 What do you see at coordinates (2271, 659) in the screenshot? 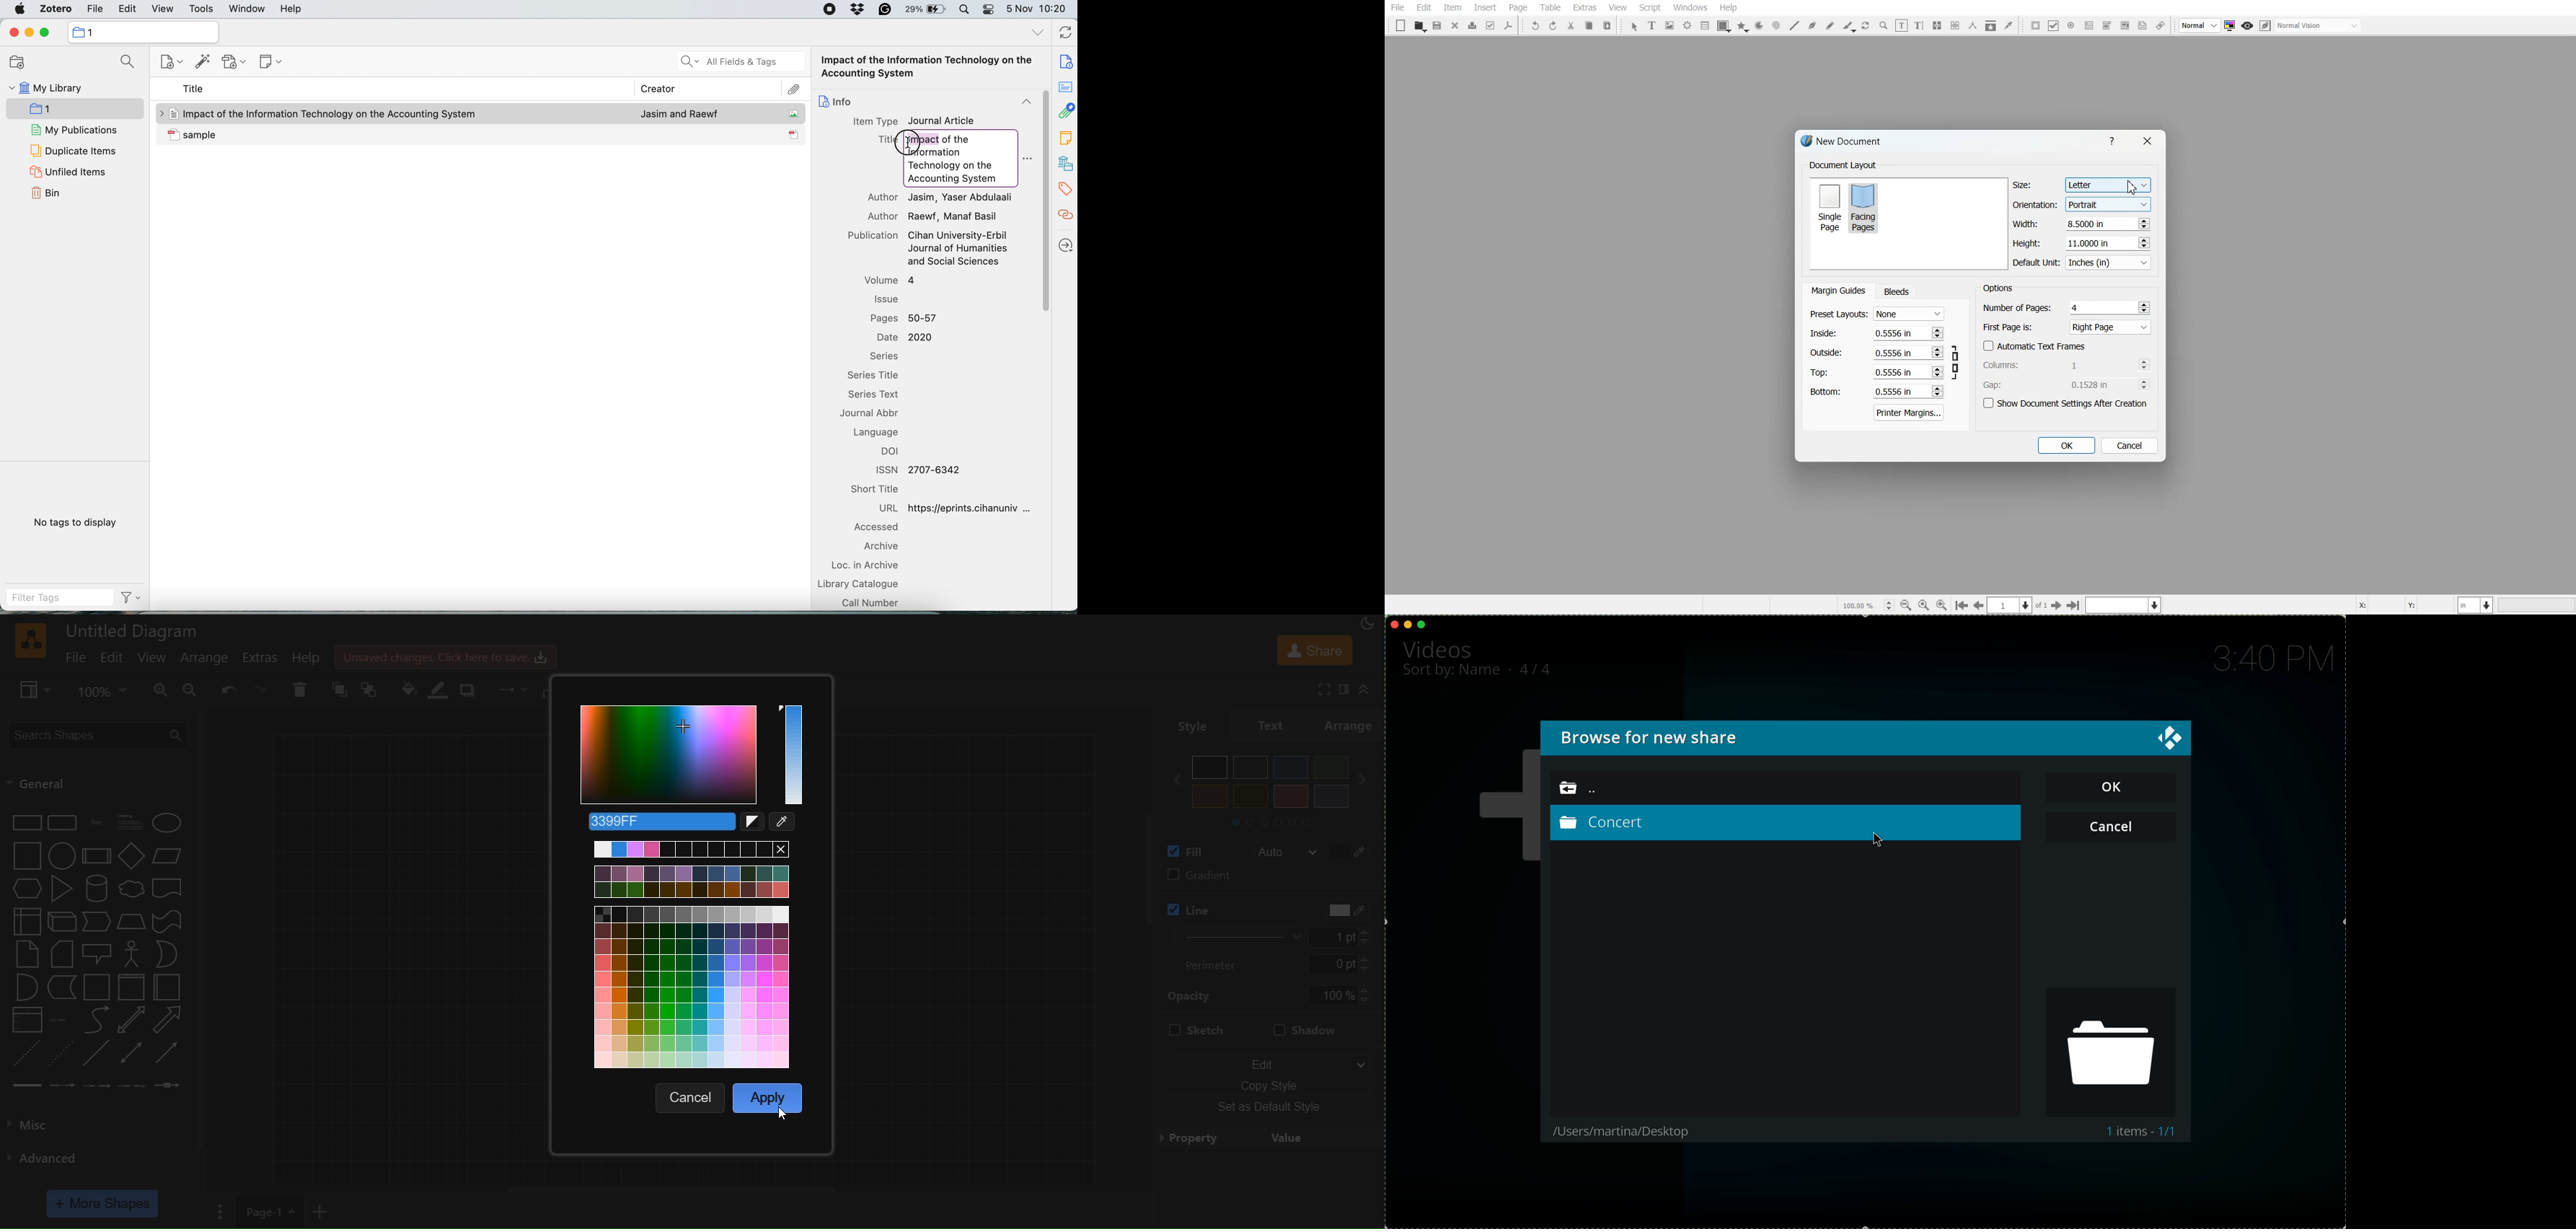
I see `time` at bounding box center [2271, 659].